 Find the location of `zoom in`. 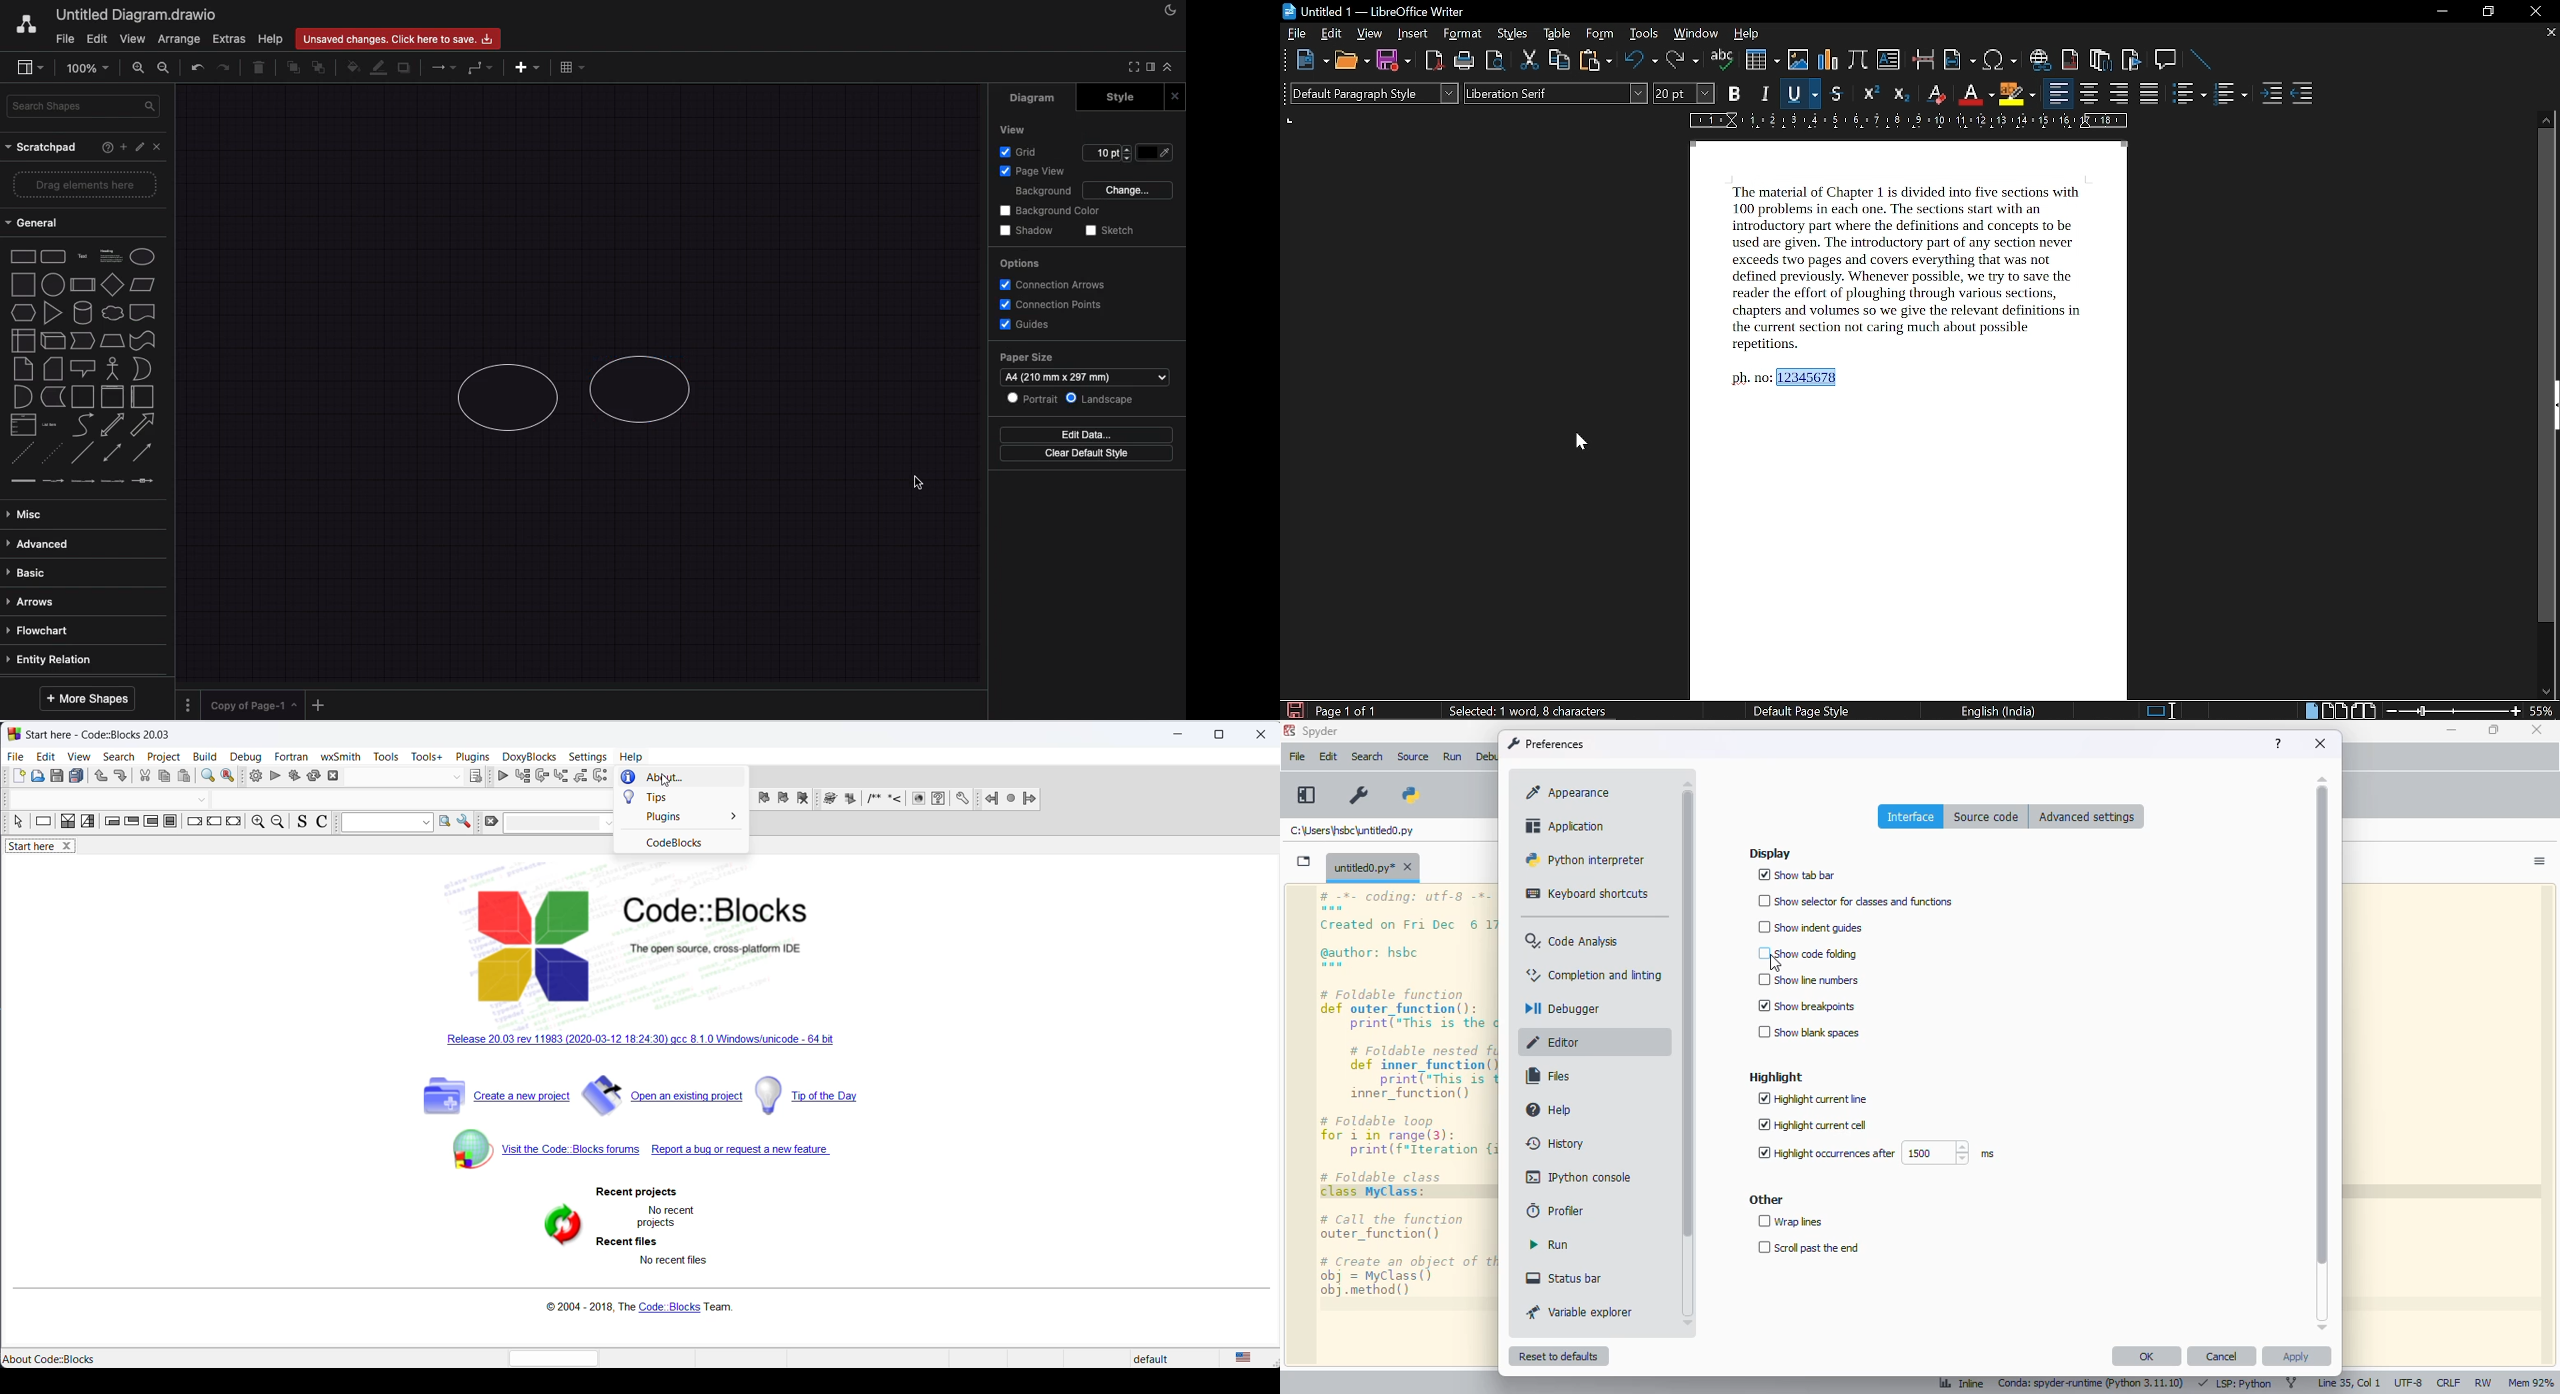

zoom in is located at coordinates (257, 823).